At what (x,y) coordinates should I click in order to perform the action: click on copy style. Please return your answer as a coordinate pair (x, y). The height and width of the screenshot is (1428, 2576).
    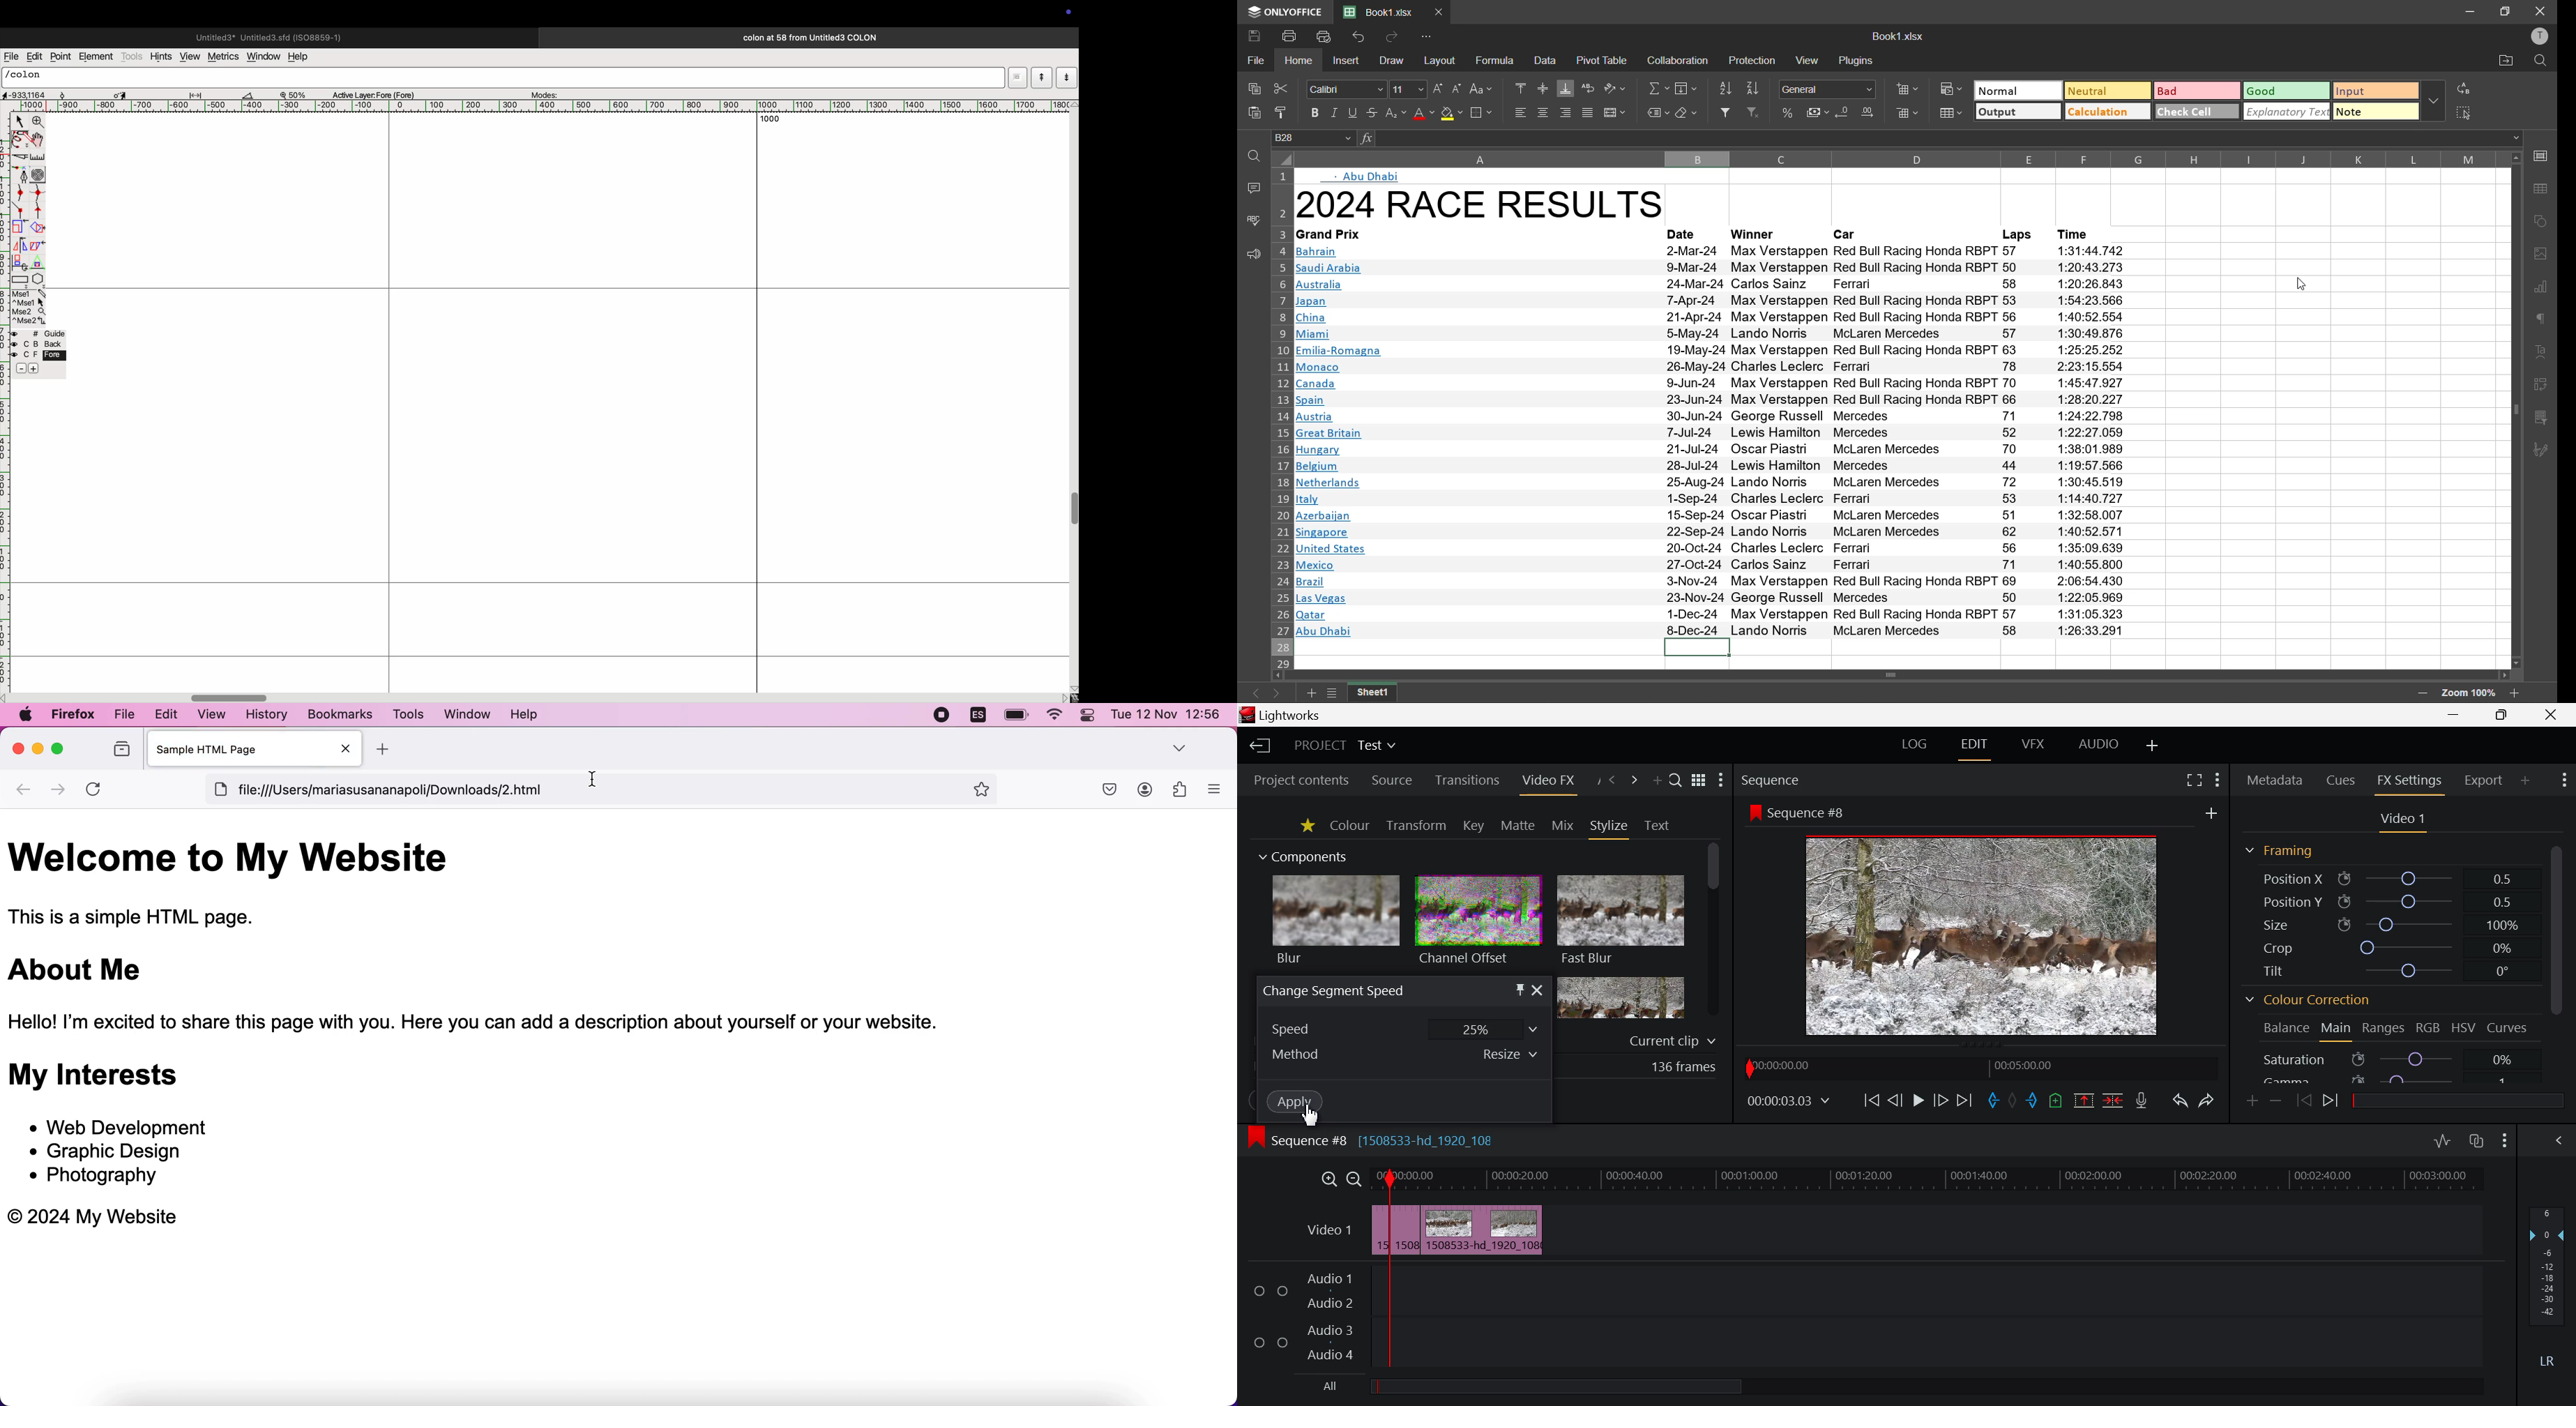
    Looking at the image, I should click on (1282, 112).